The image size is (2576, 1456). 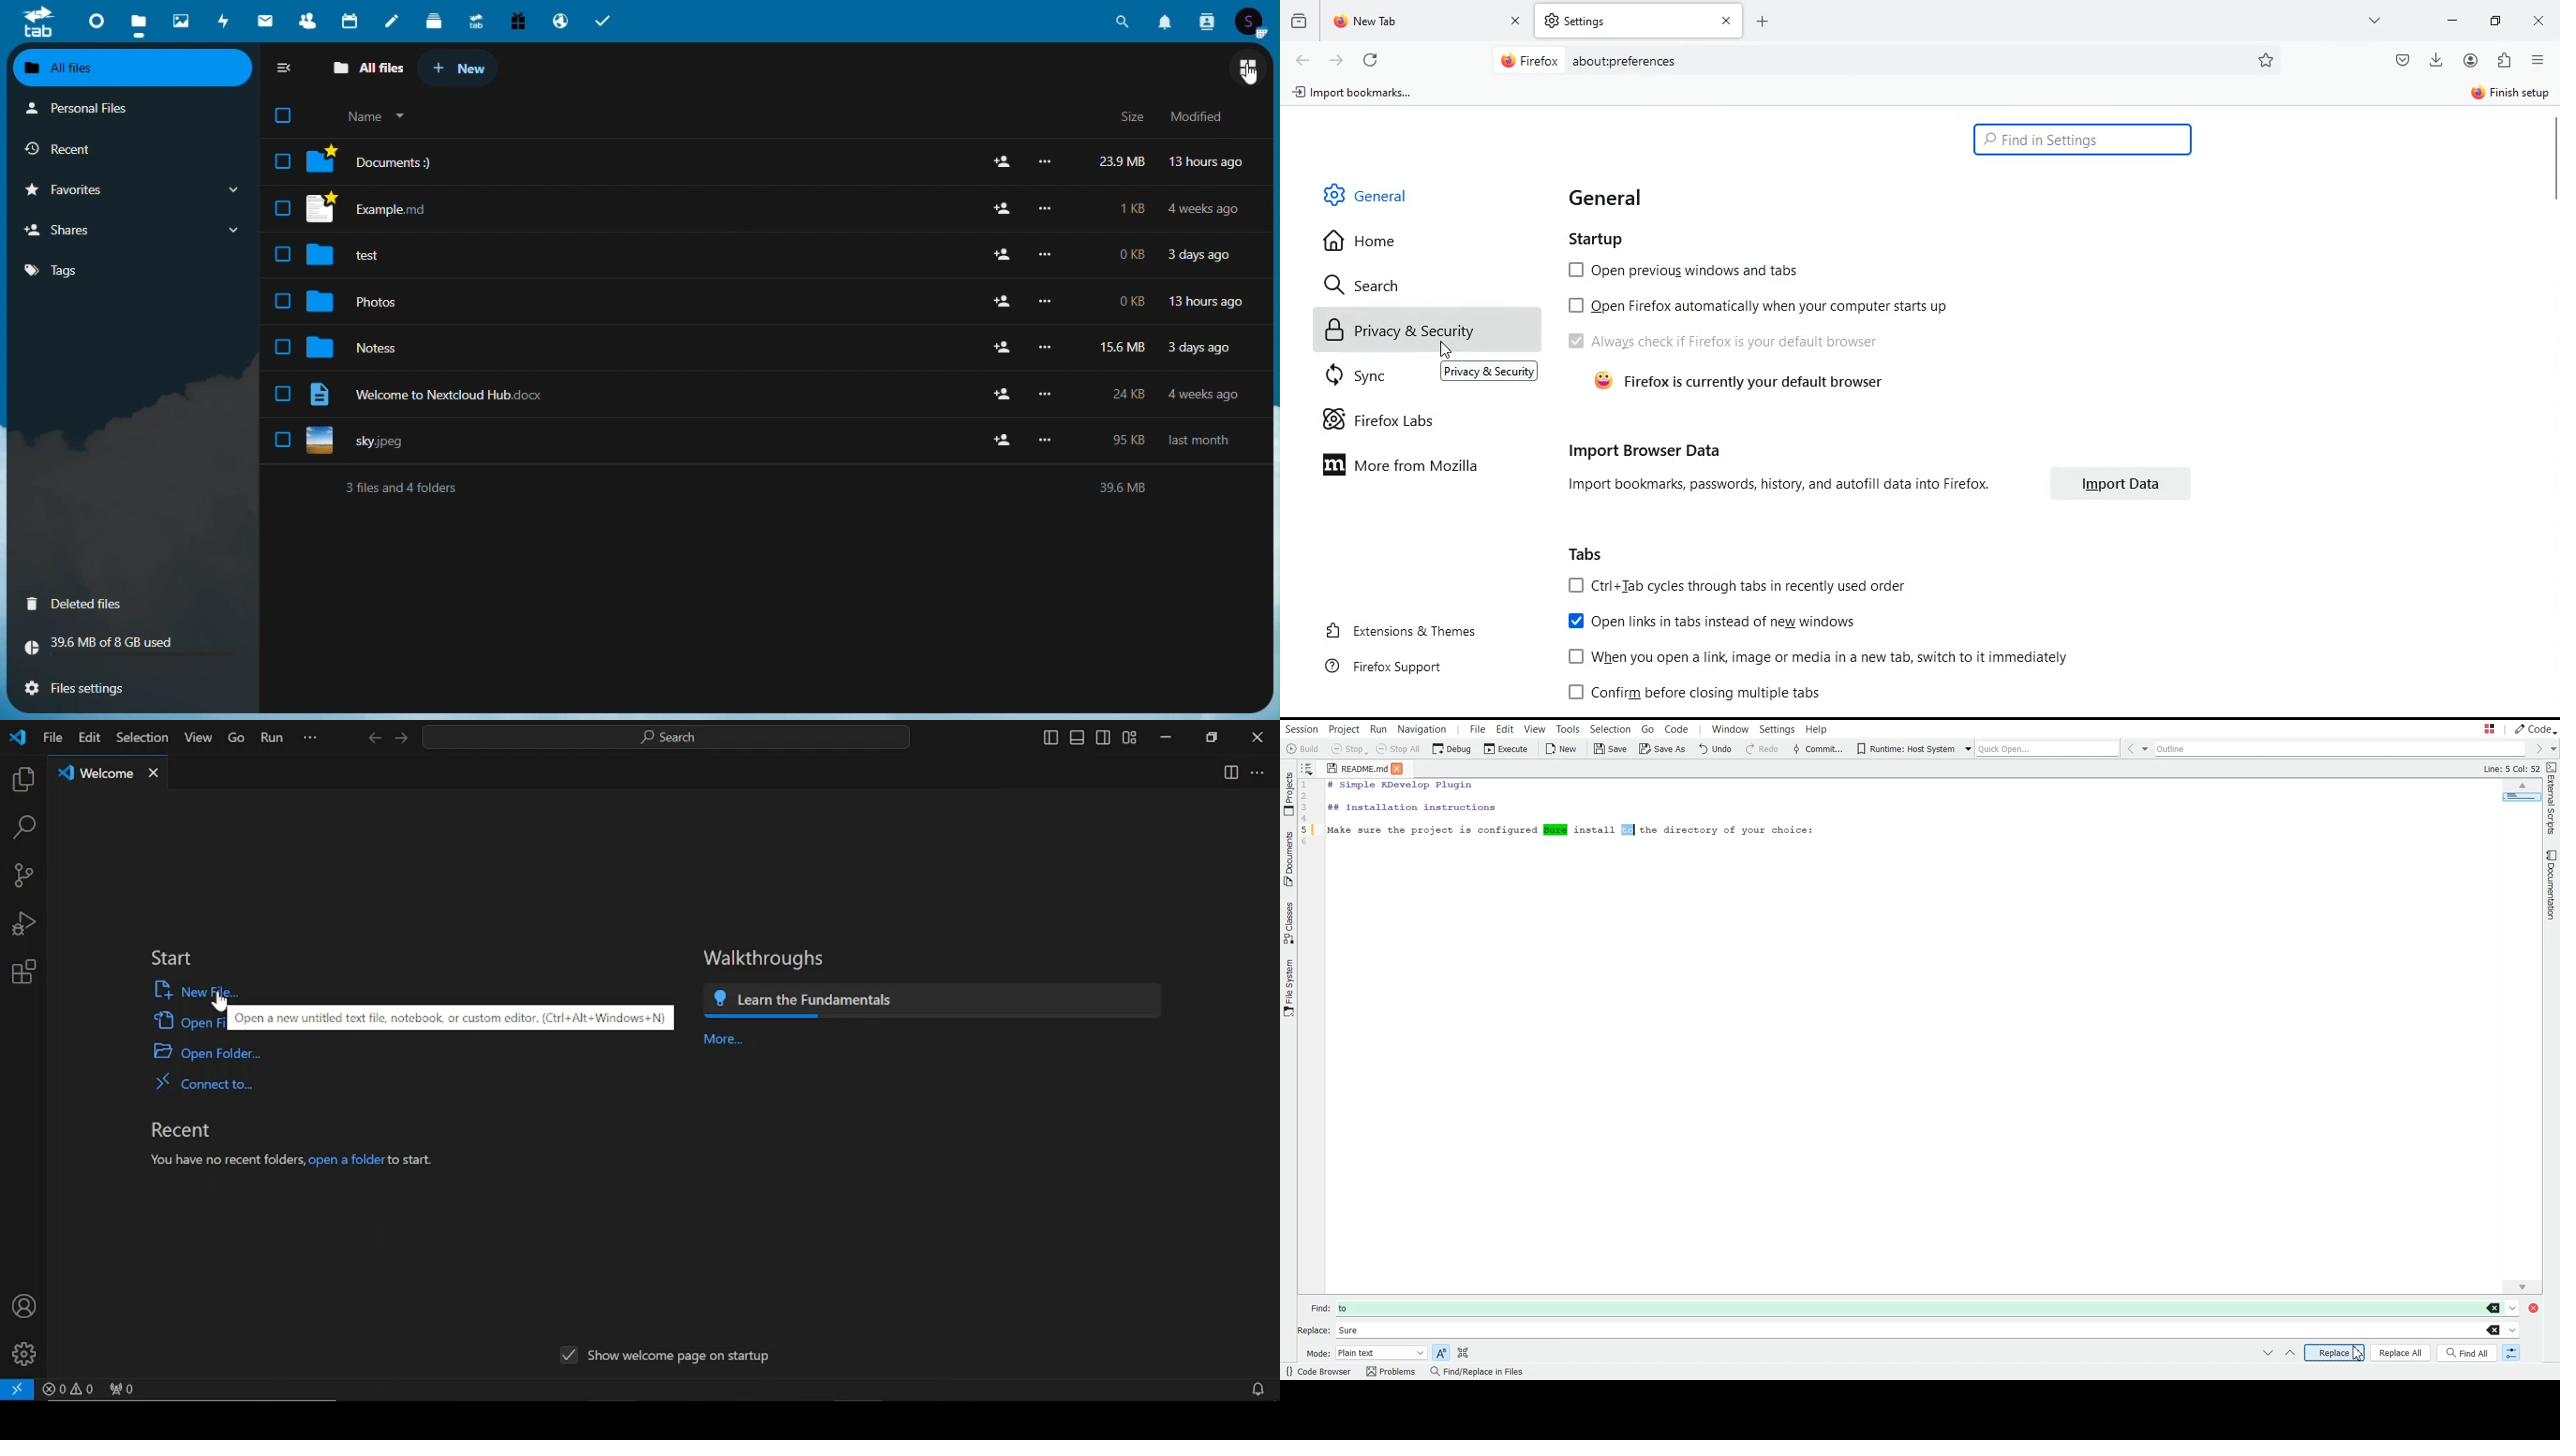 What do you see at coordinates (375, 345) in the screenshot?
I see `notes` at bounding box center [375, 345].